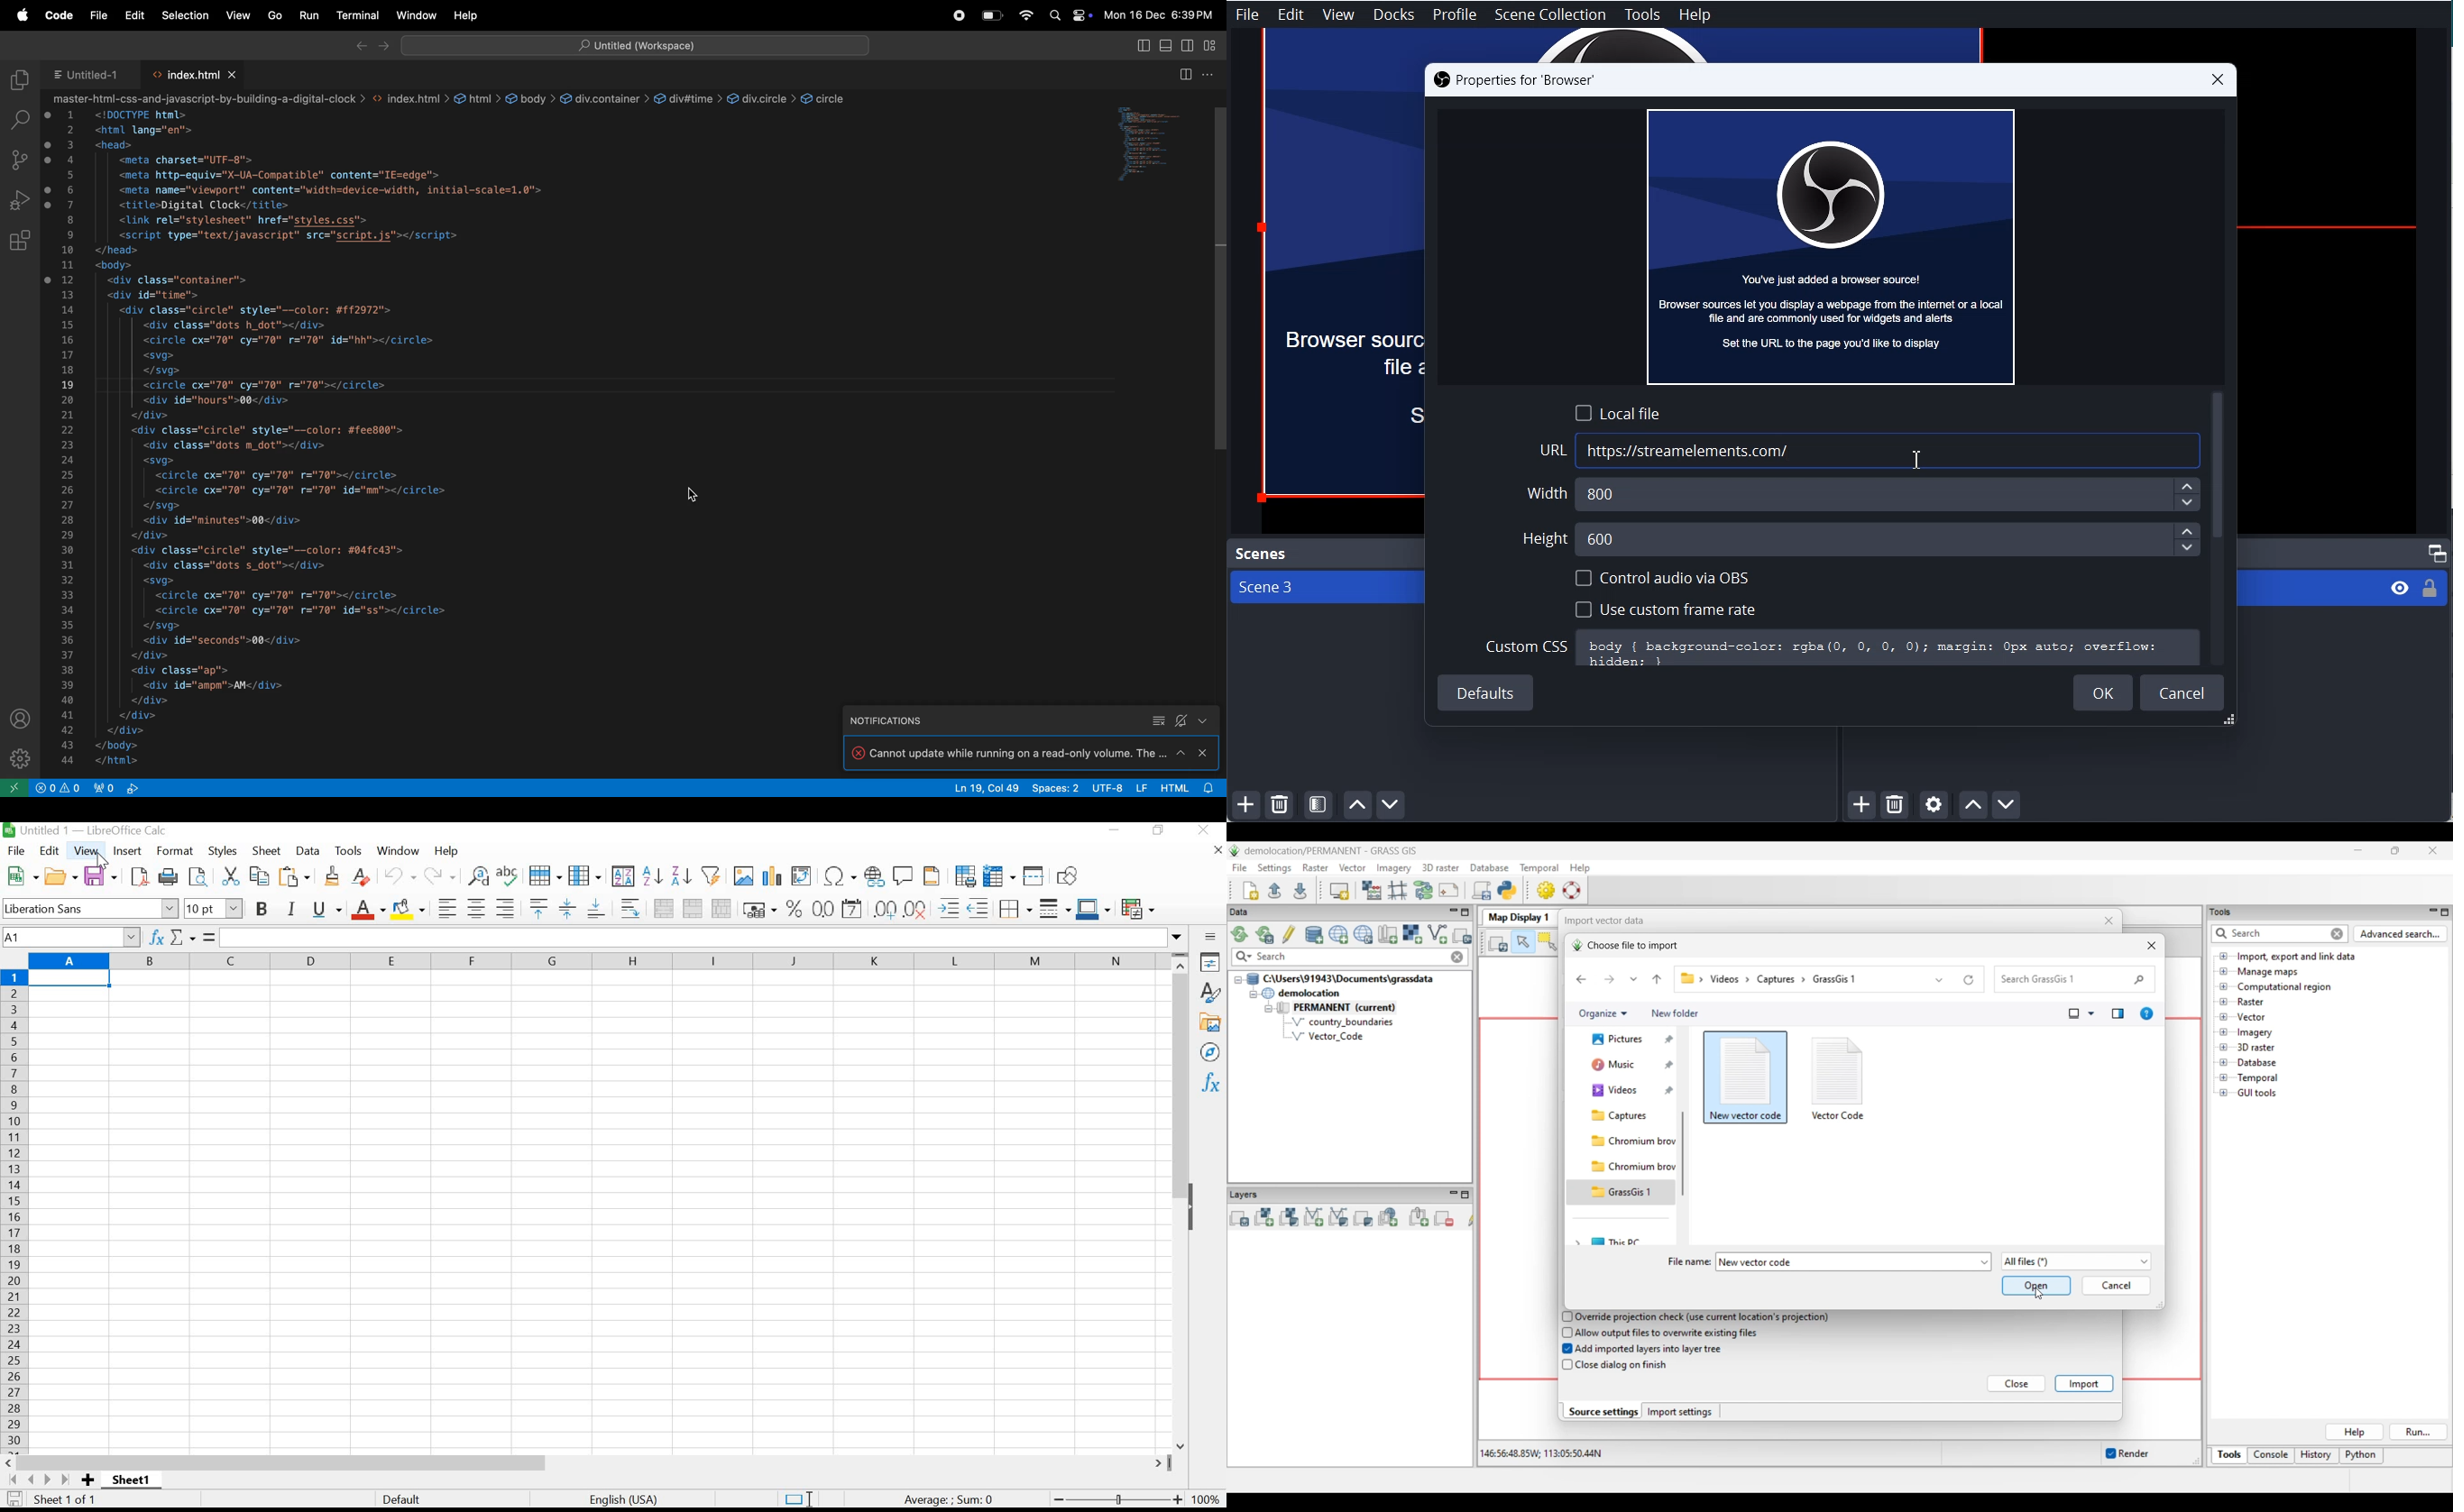 This screenshot has width=2464, height=1512. I want to click on Close, so click(2218, 79).